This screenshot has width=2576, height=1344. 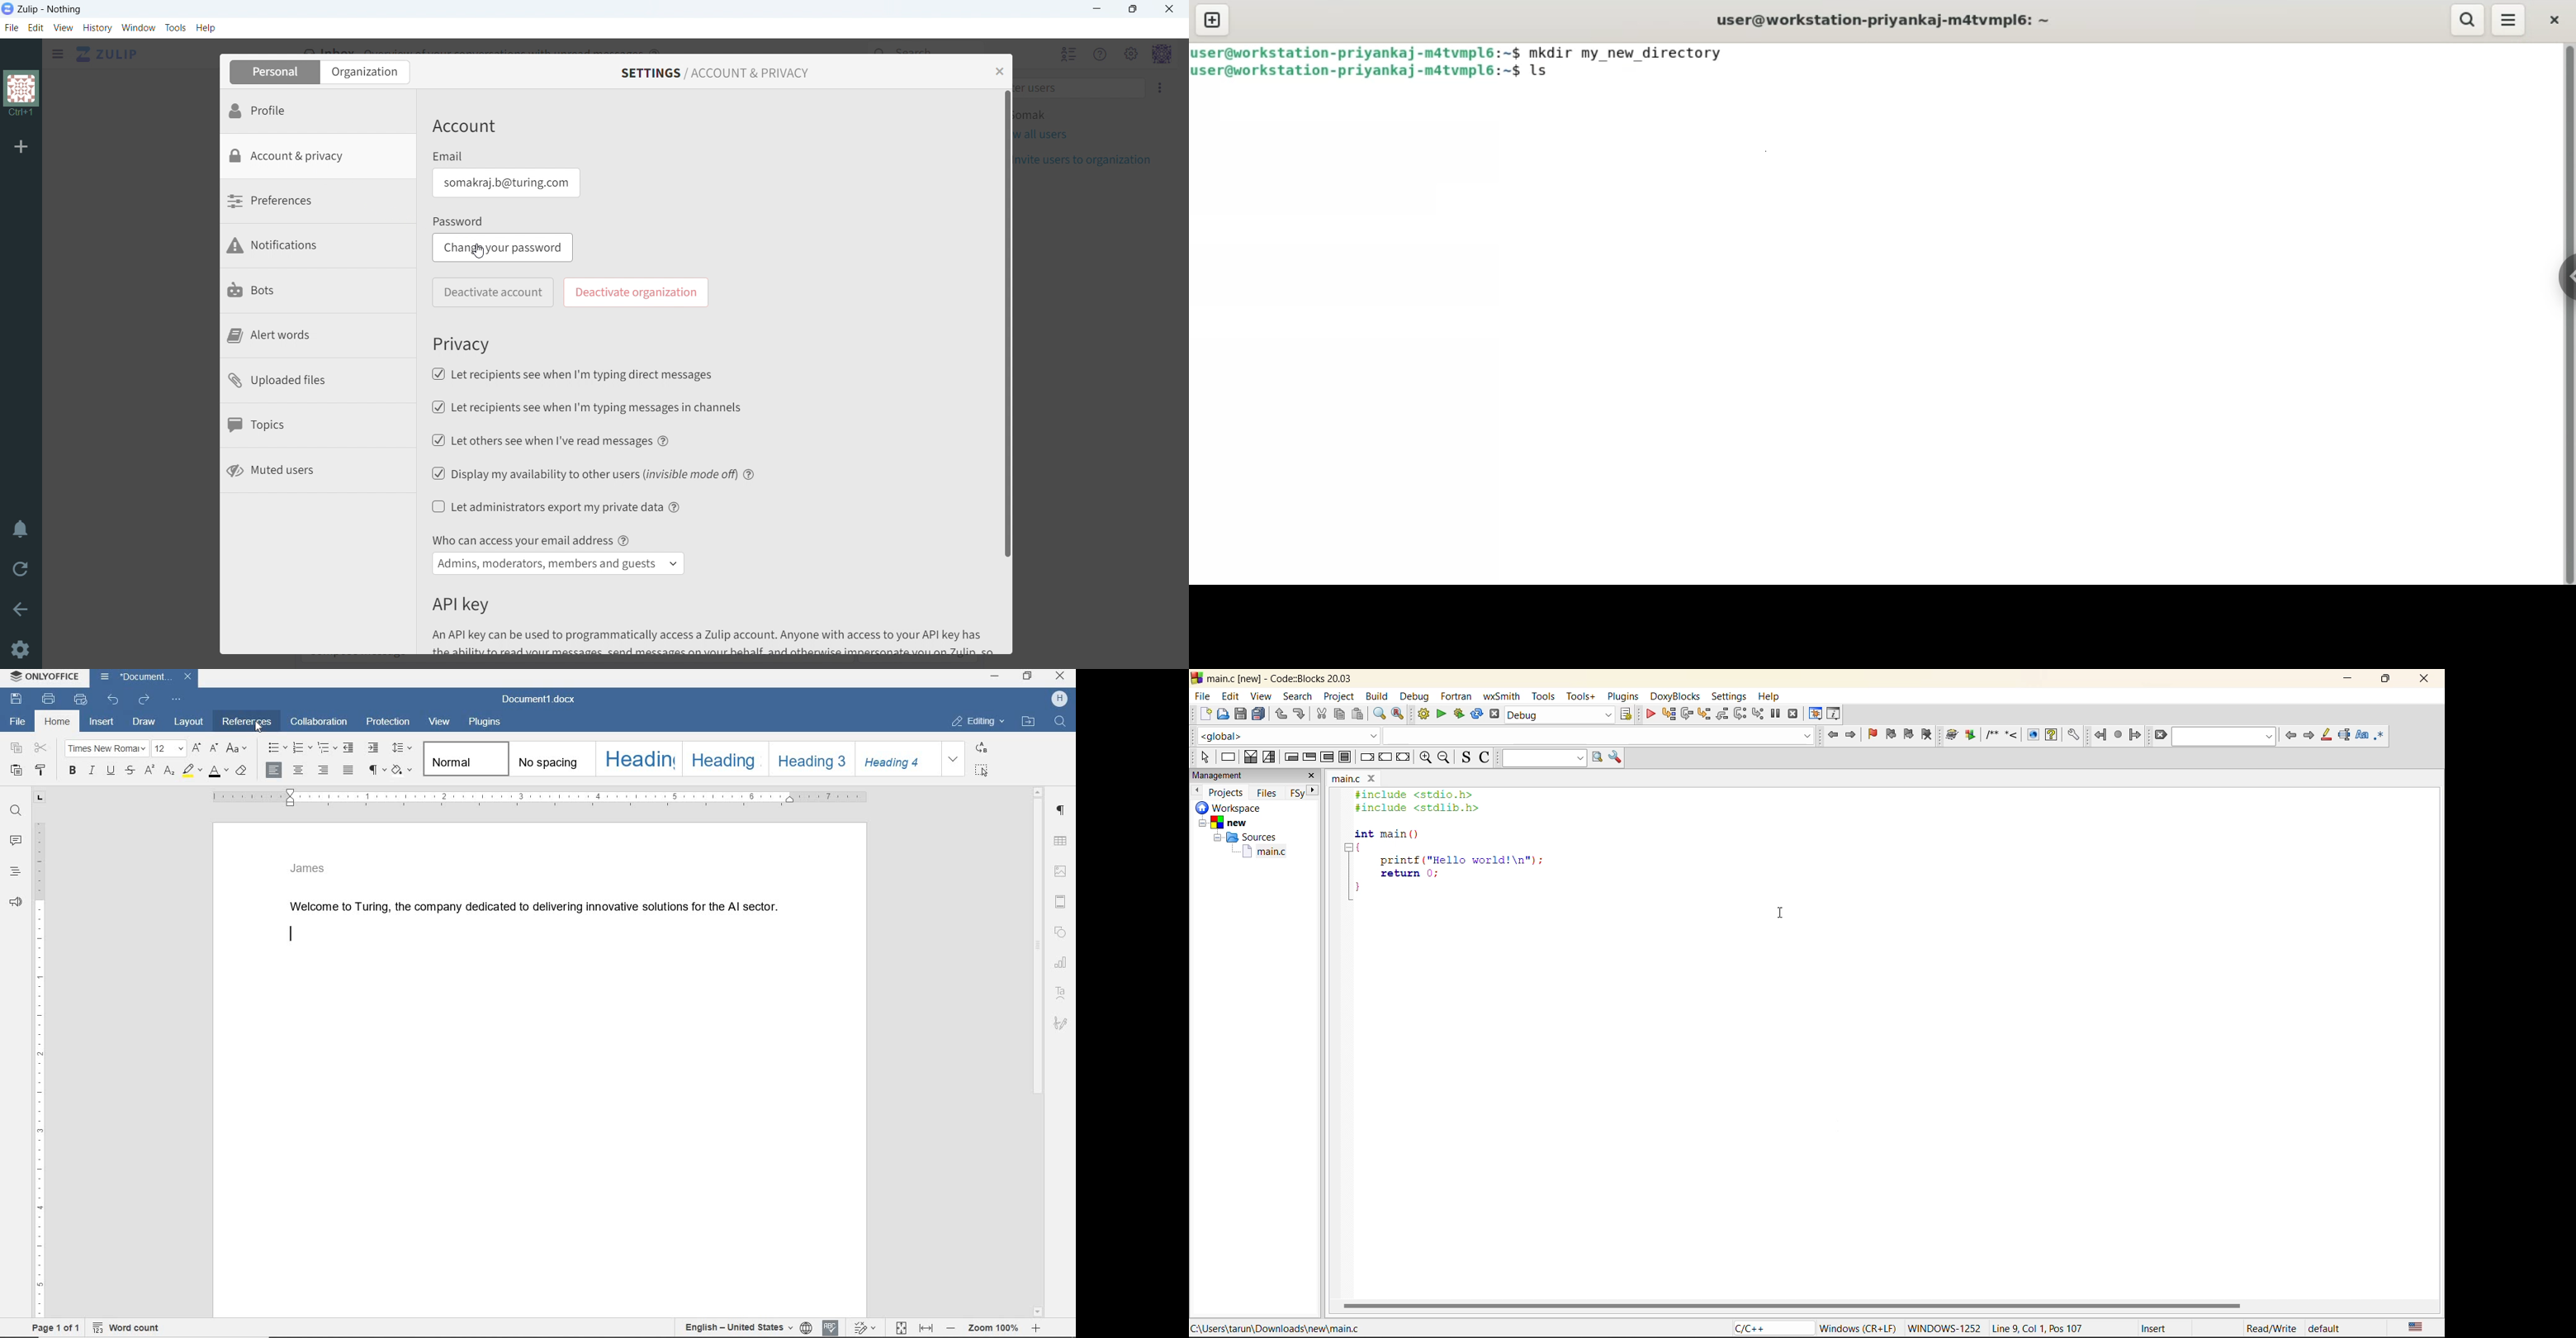 What do you see at coordinates (999, 71) in the screenshot?
I see `close` at bounding box center [999, 71].